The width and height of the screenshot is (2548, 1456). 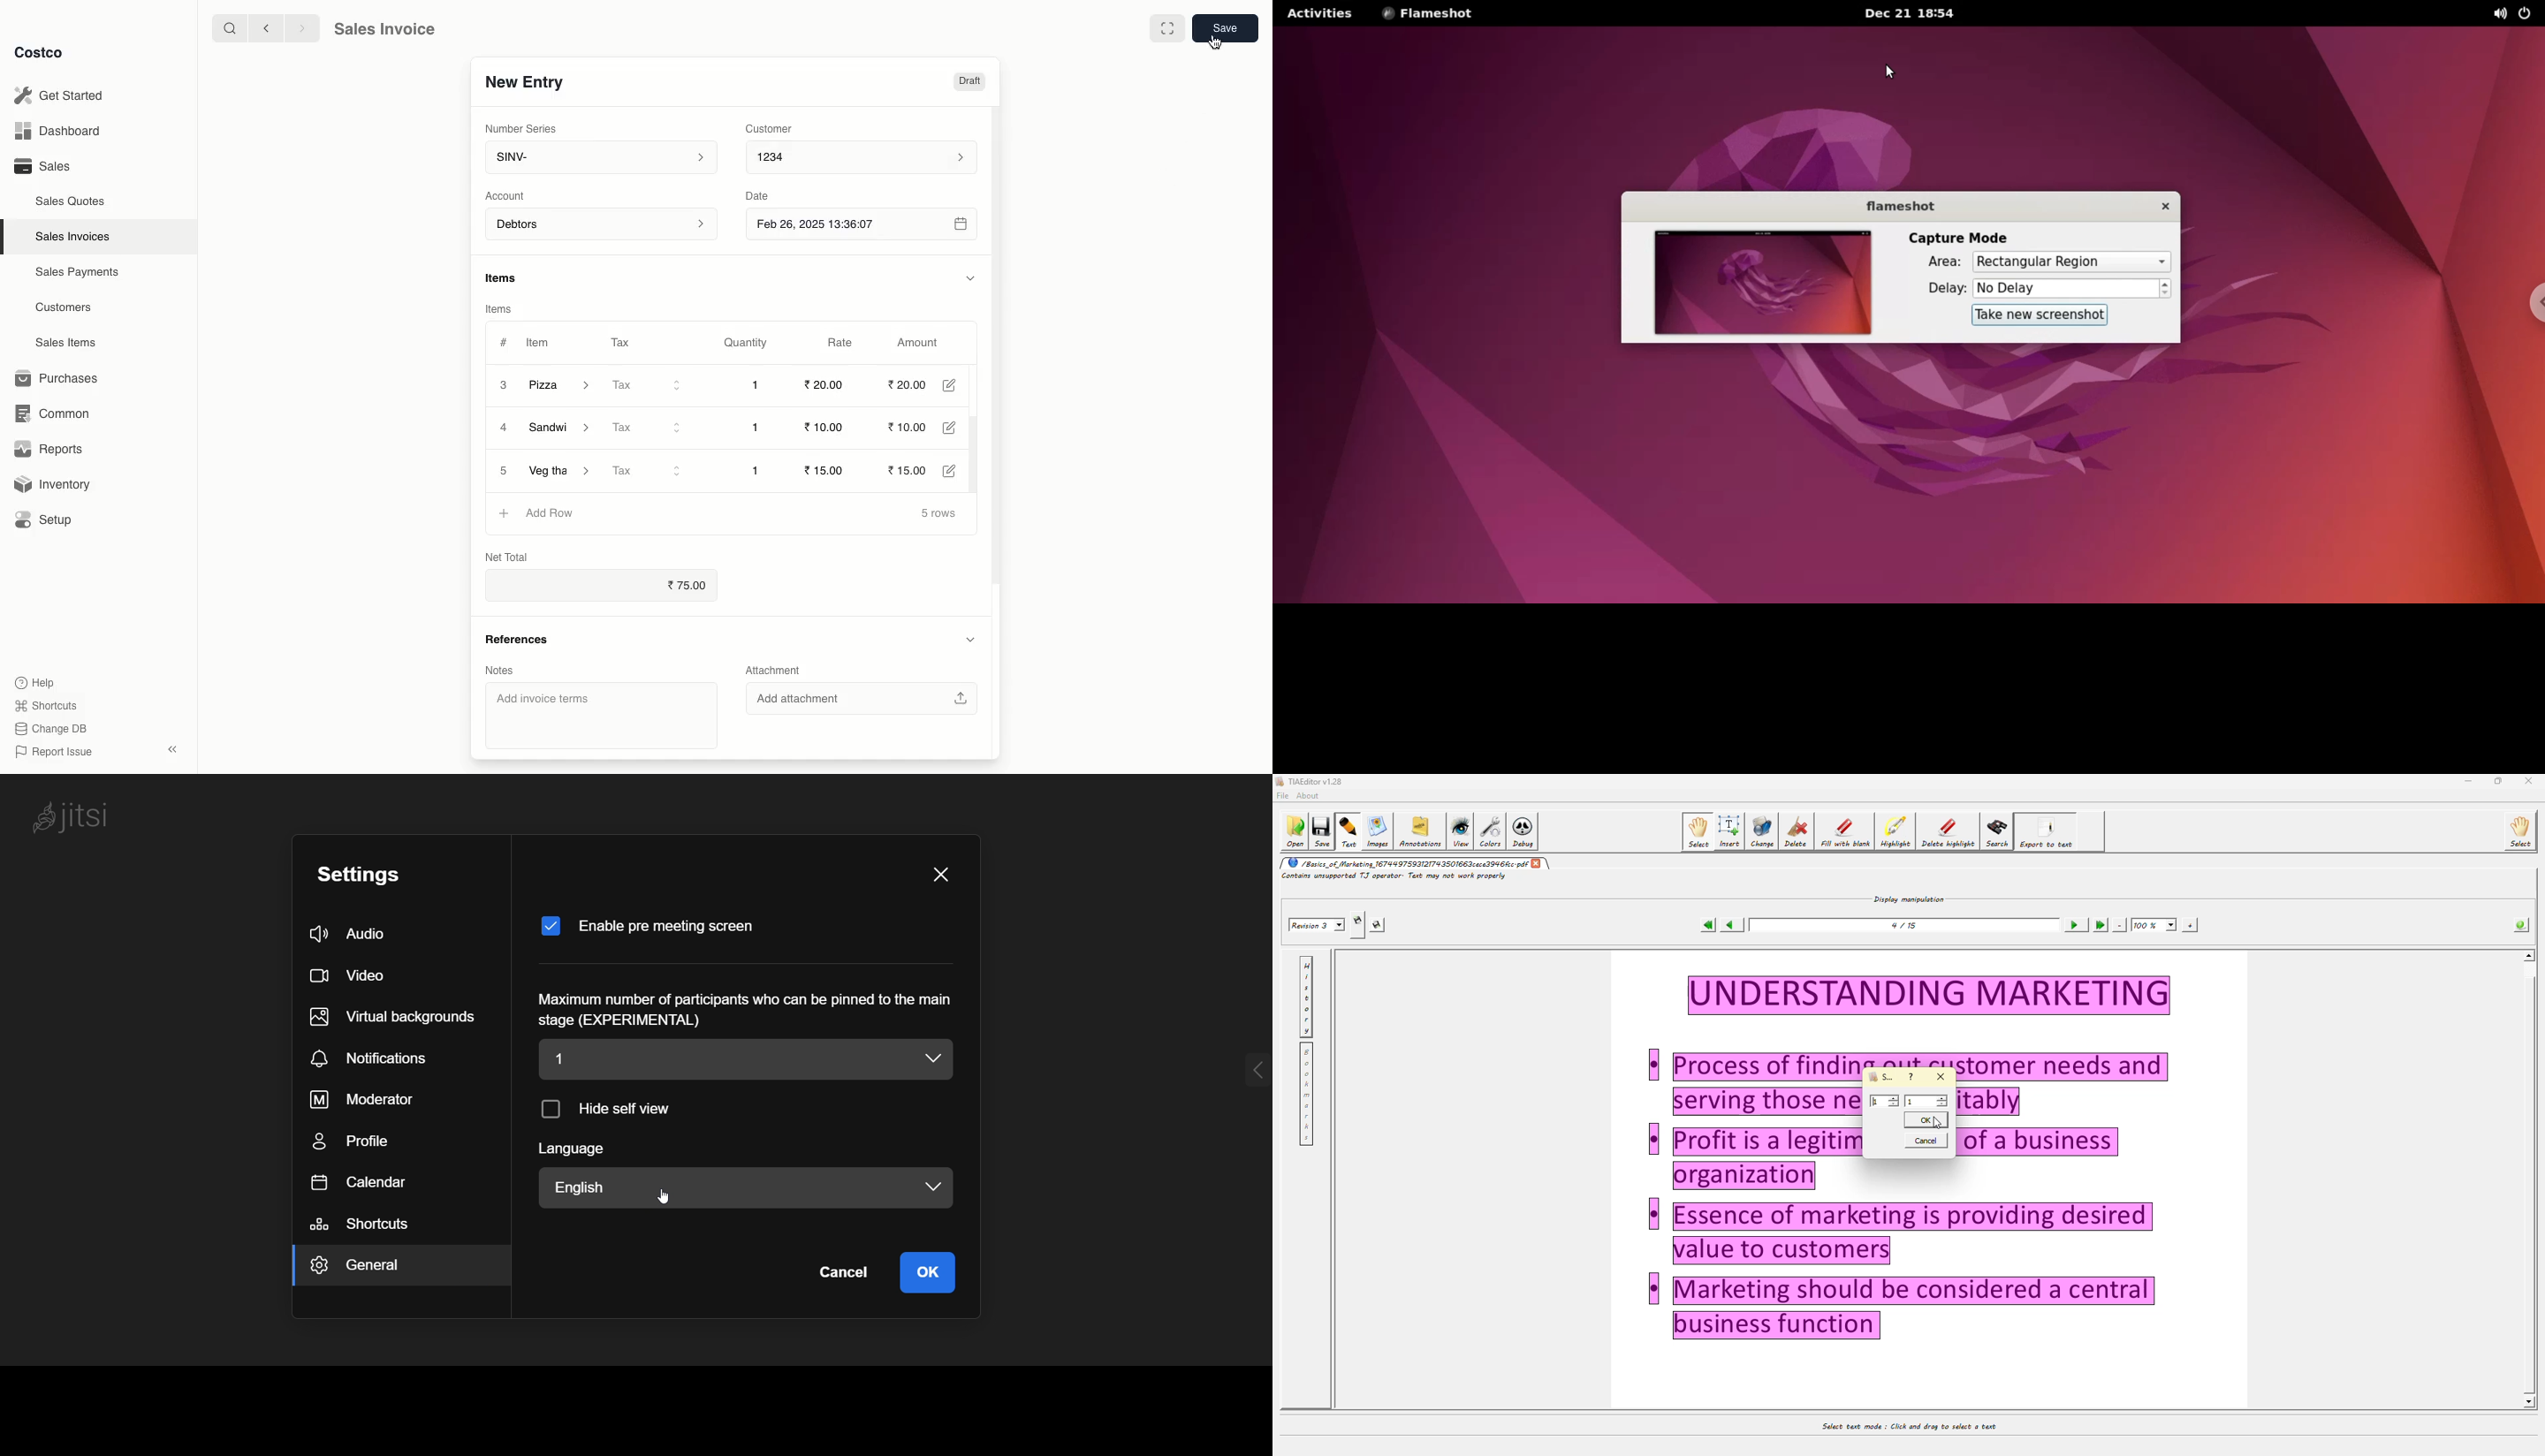 What do you see at coordinates (516, 637) in the screenshot?
I see `References` at bounding box center [516, 637].